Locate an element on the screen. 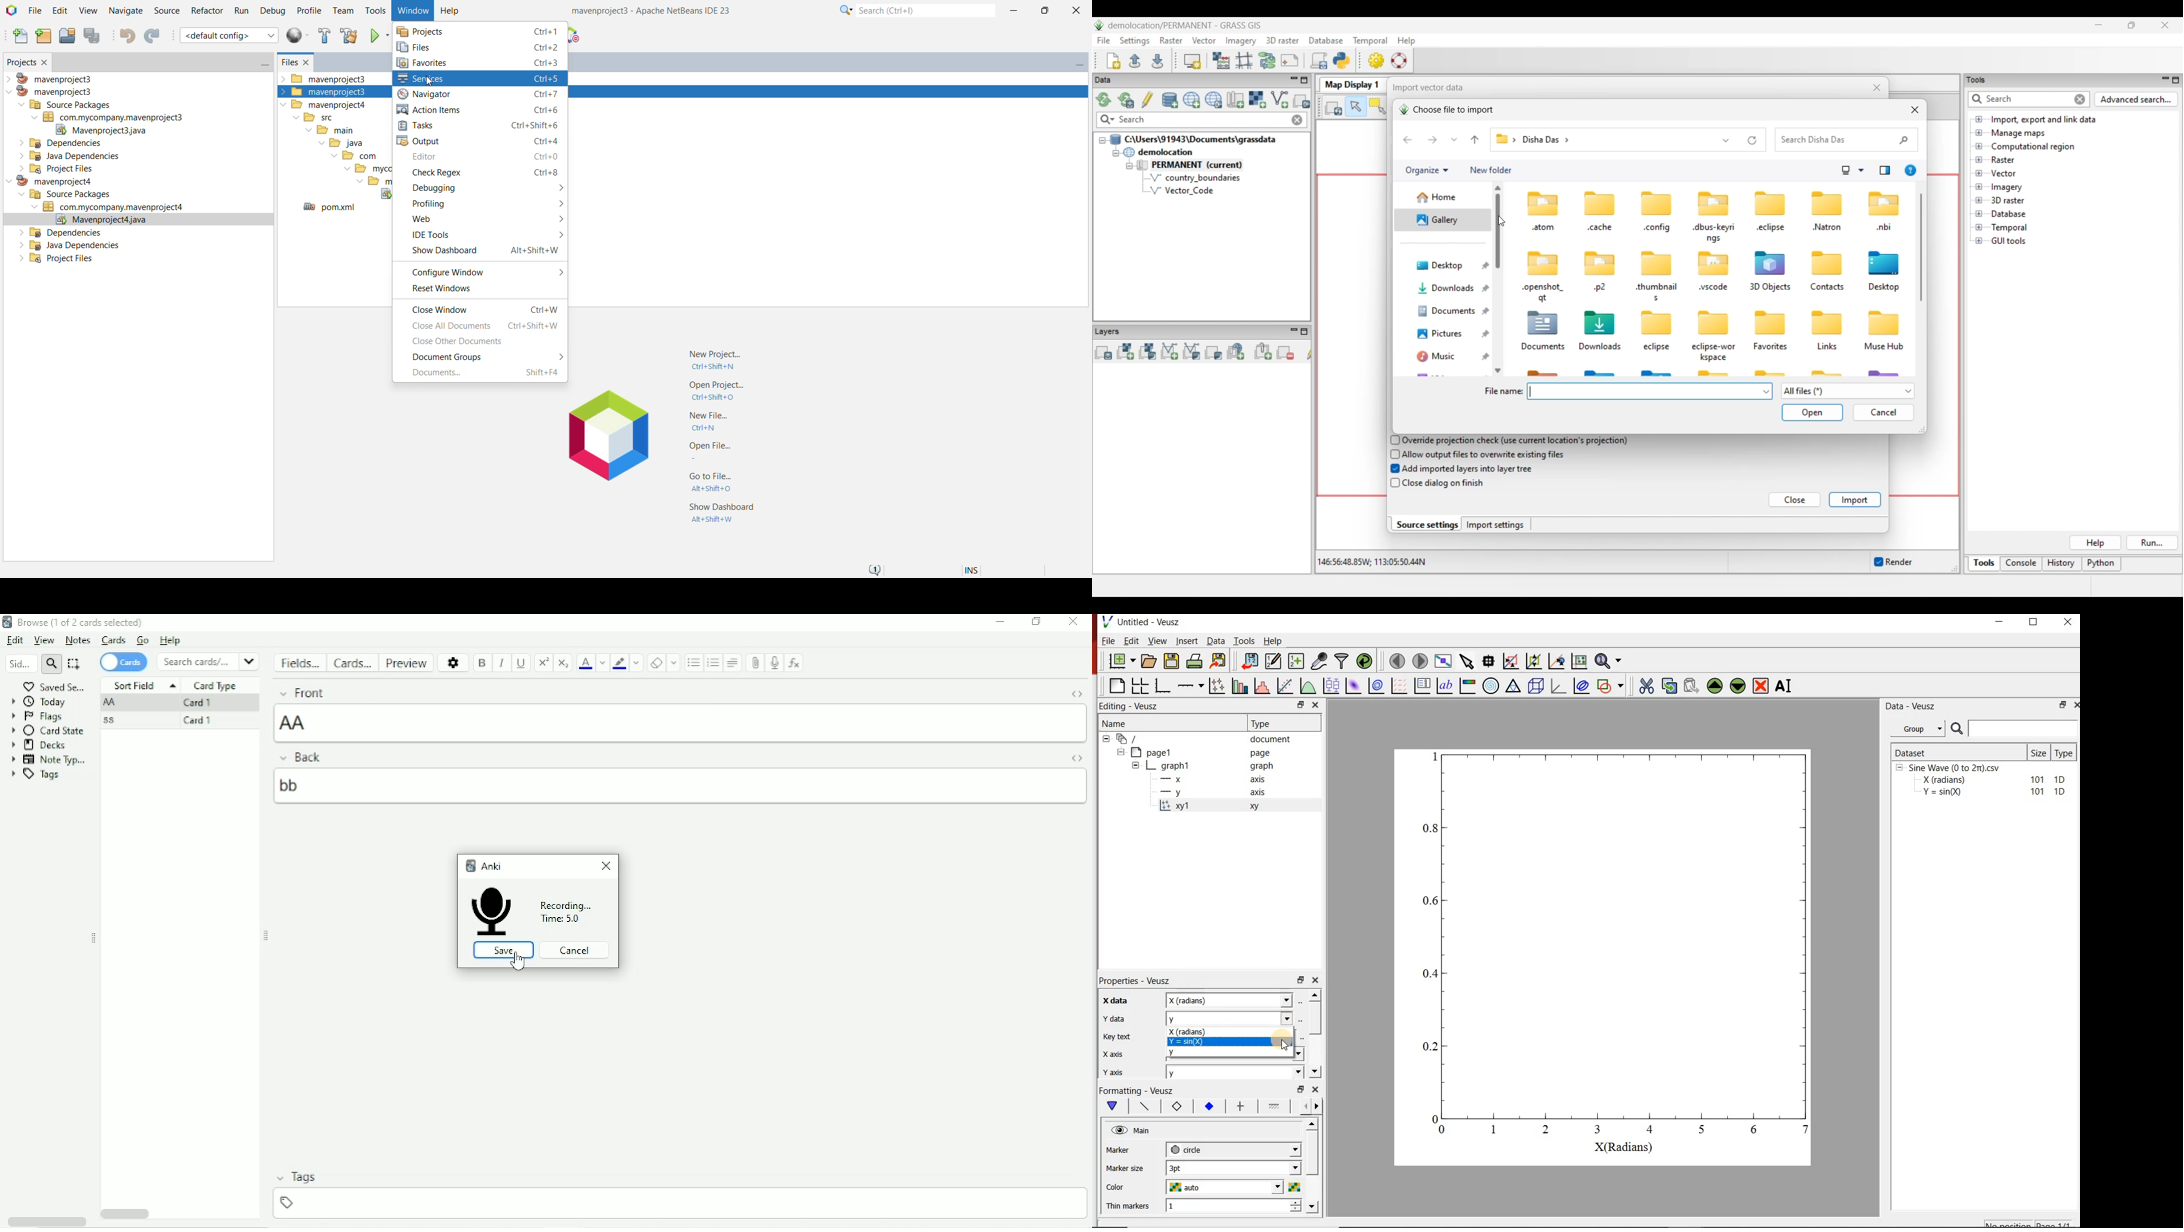 Image resolution: width=2184 pixels, height=1232 pixels. Text Highlight color is located at coordinates (620, 663).